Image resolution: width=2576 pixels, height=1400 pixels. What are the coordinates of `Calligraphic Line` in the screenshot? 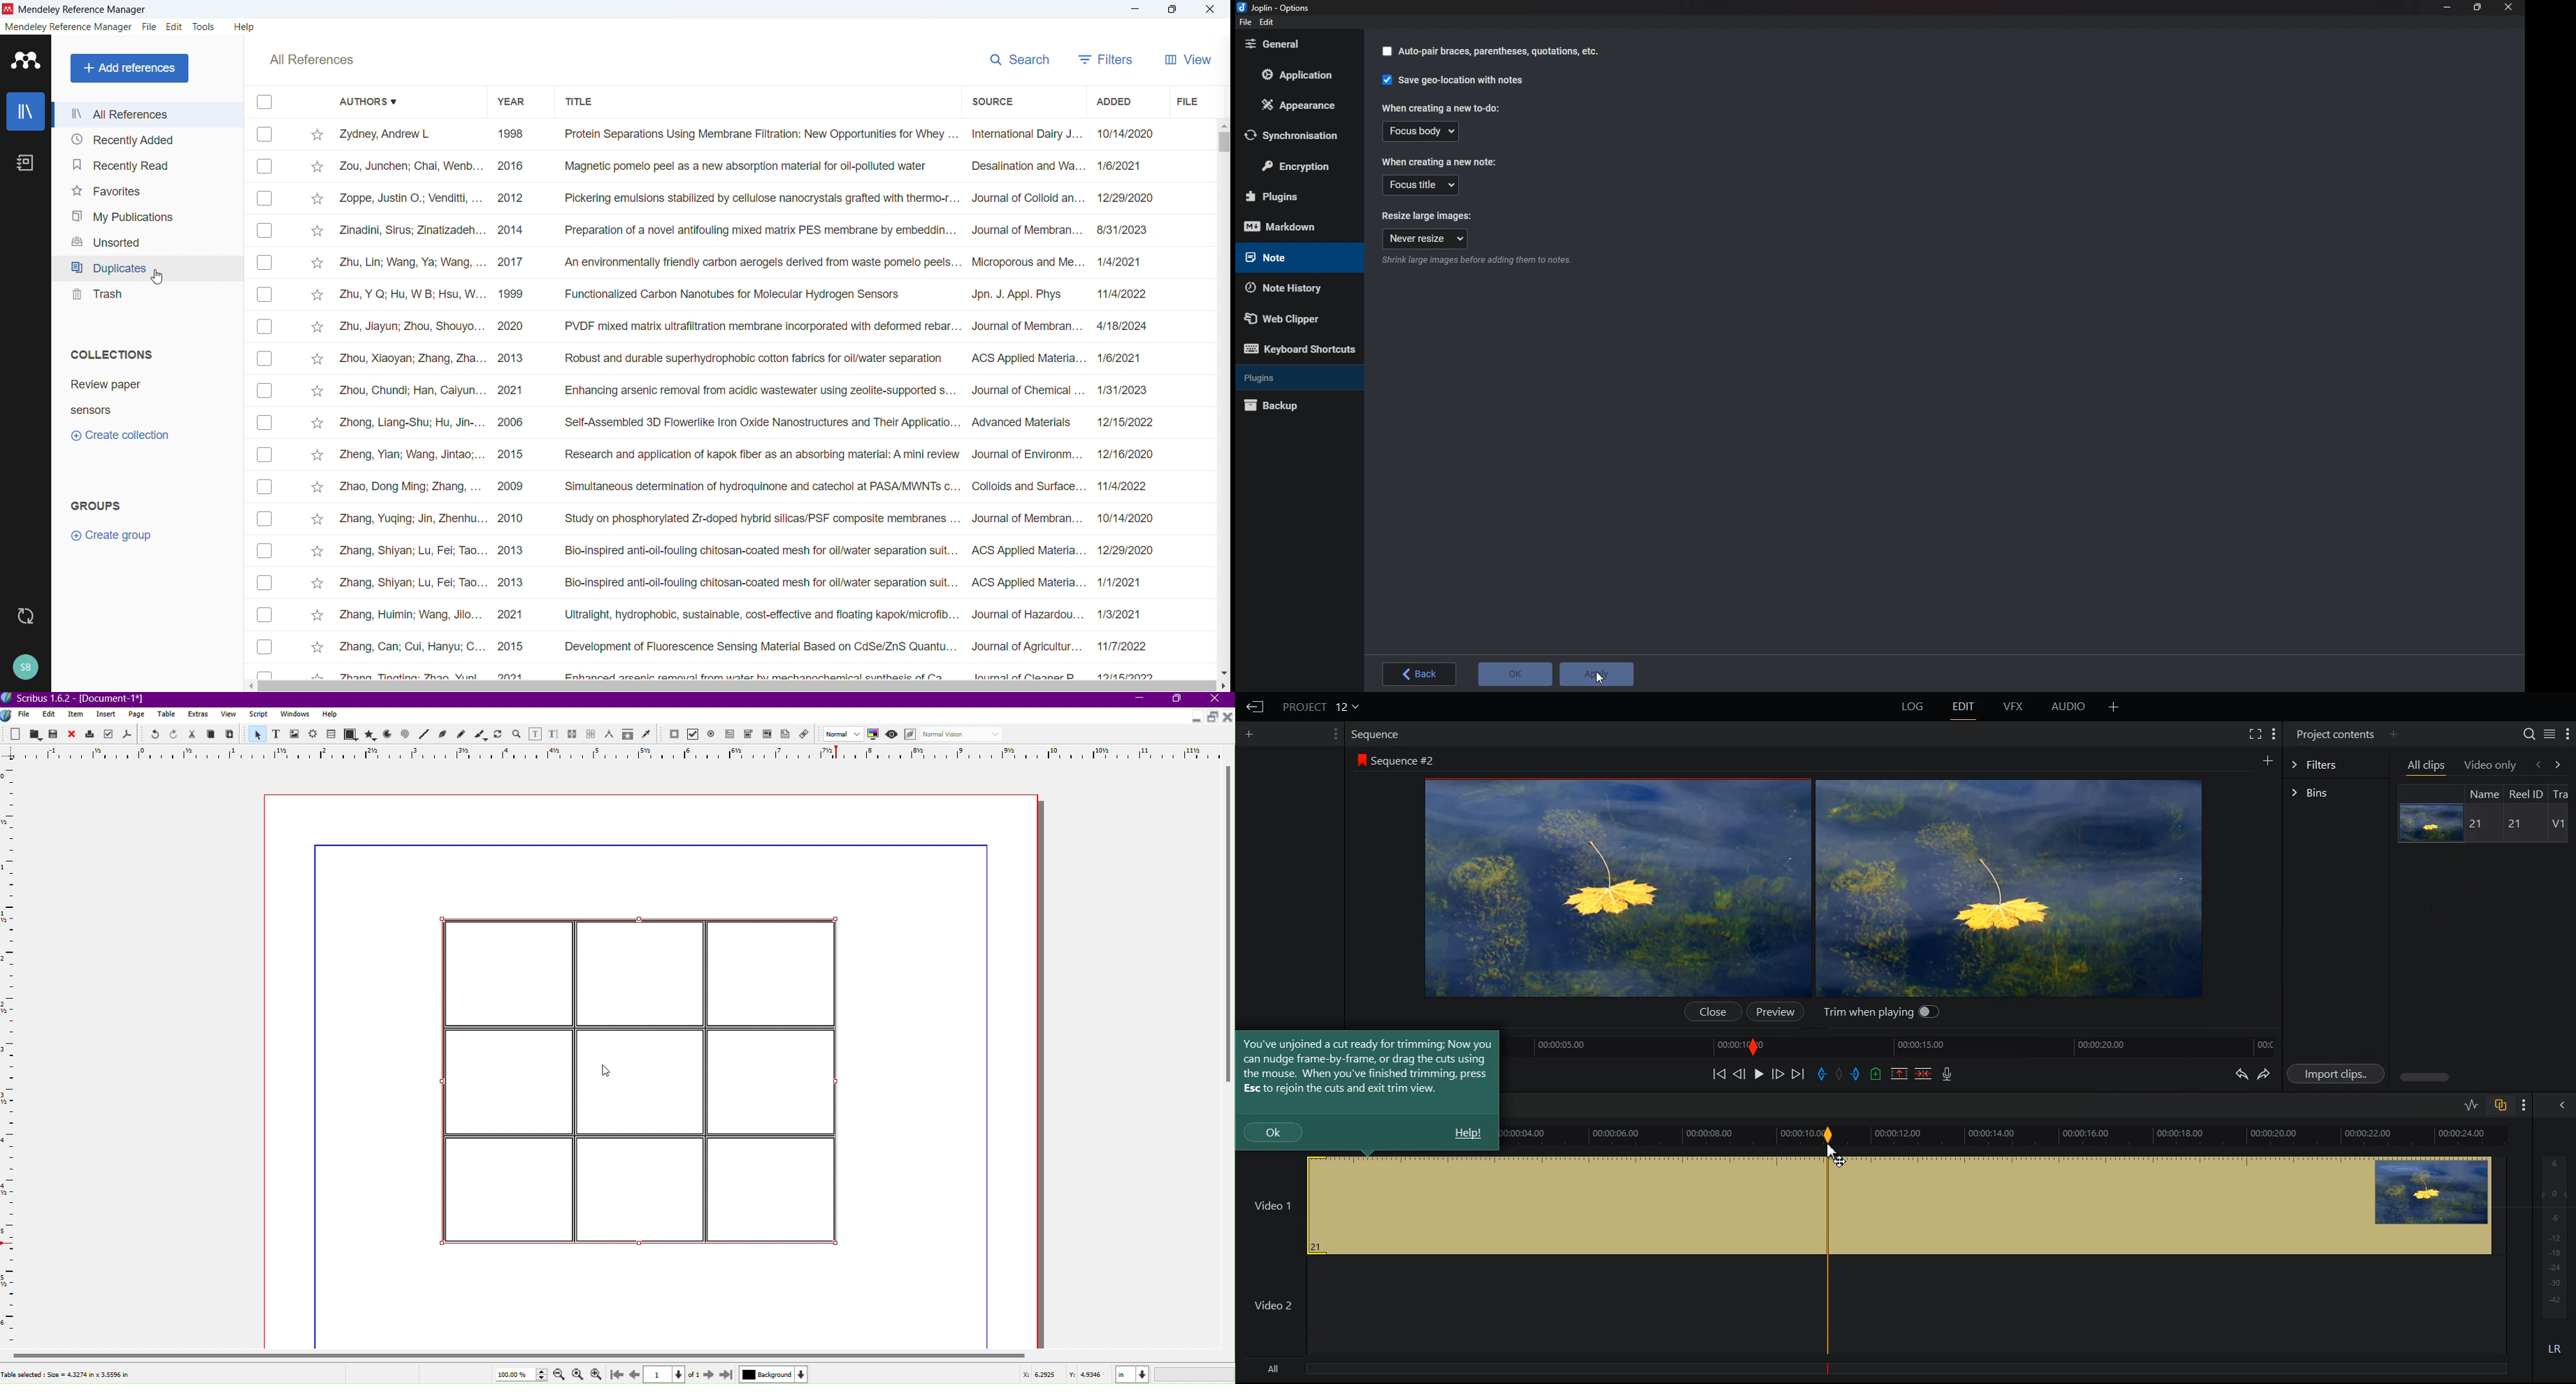 It's located at (480, 733).